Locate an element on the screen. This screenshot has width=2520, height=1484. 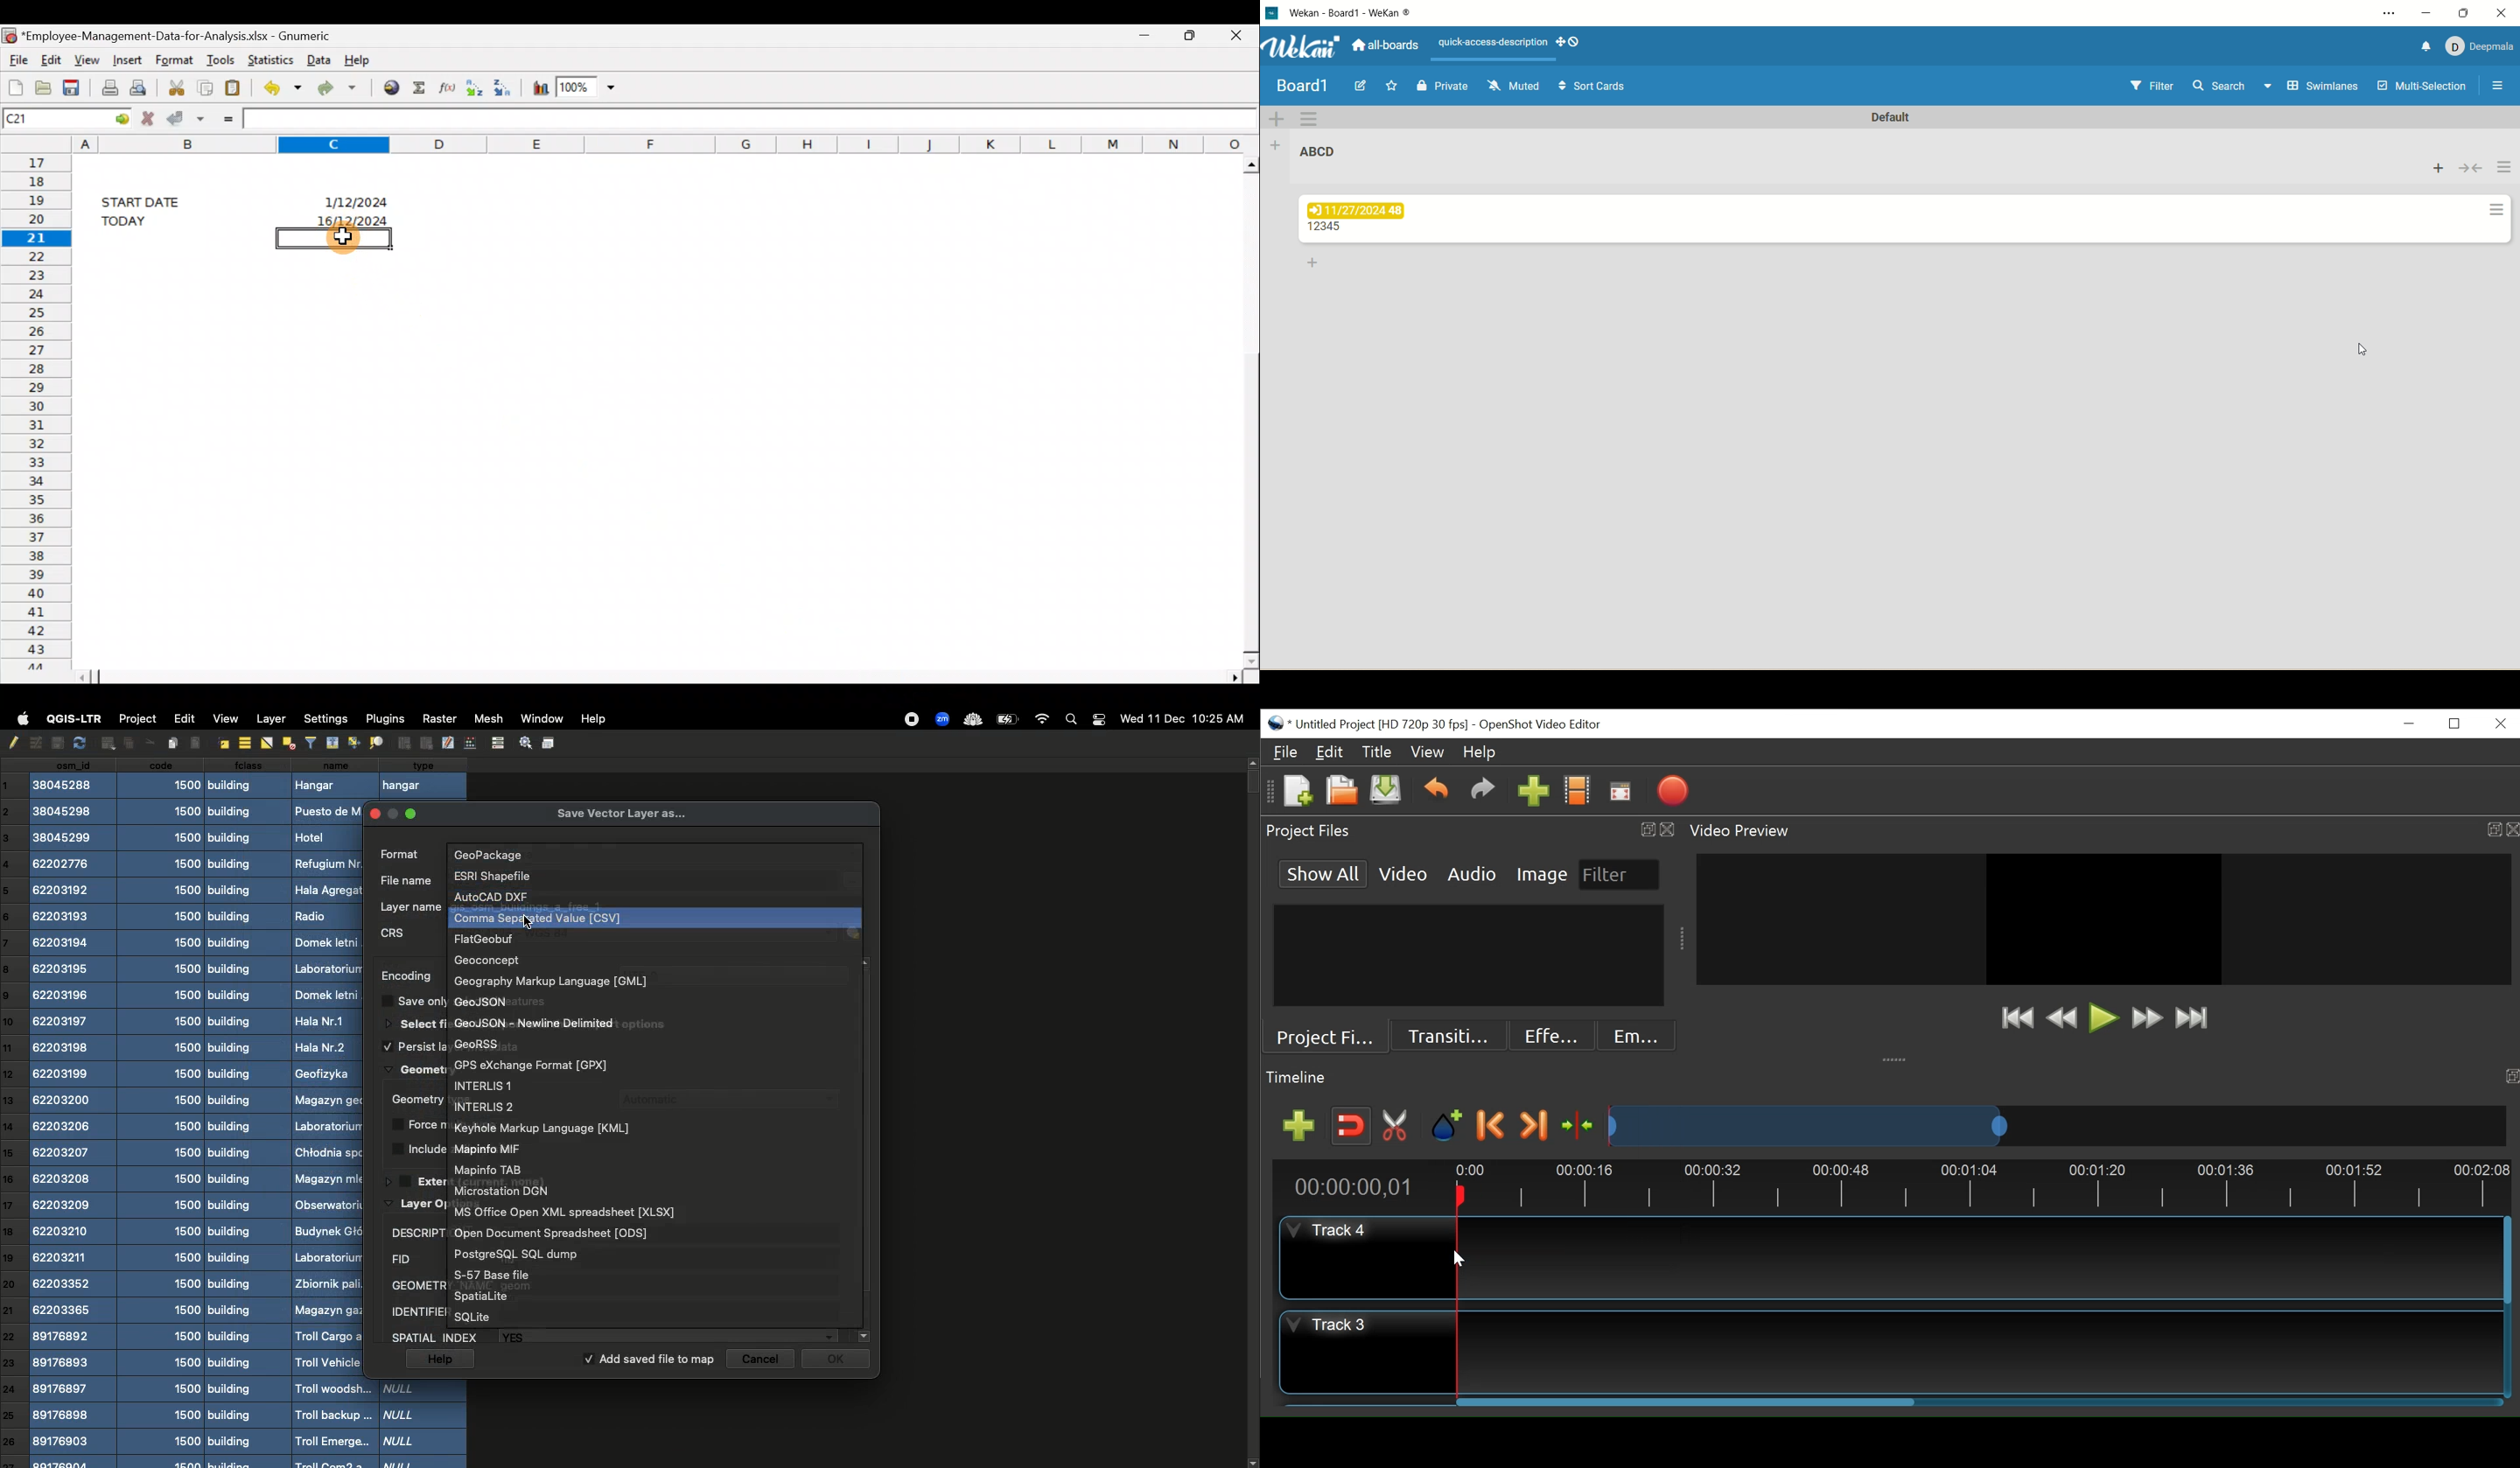
edit is located at coordinates (448, 743).